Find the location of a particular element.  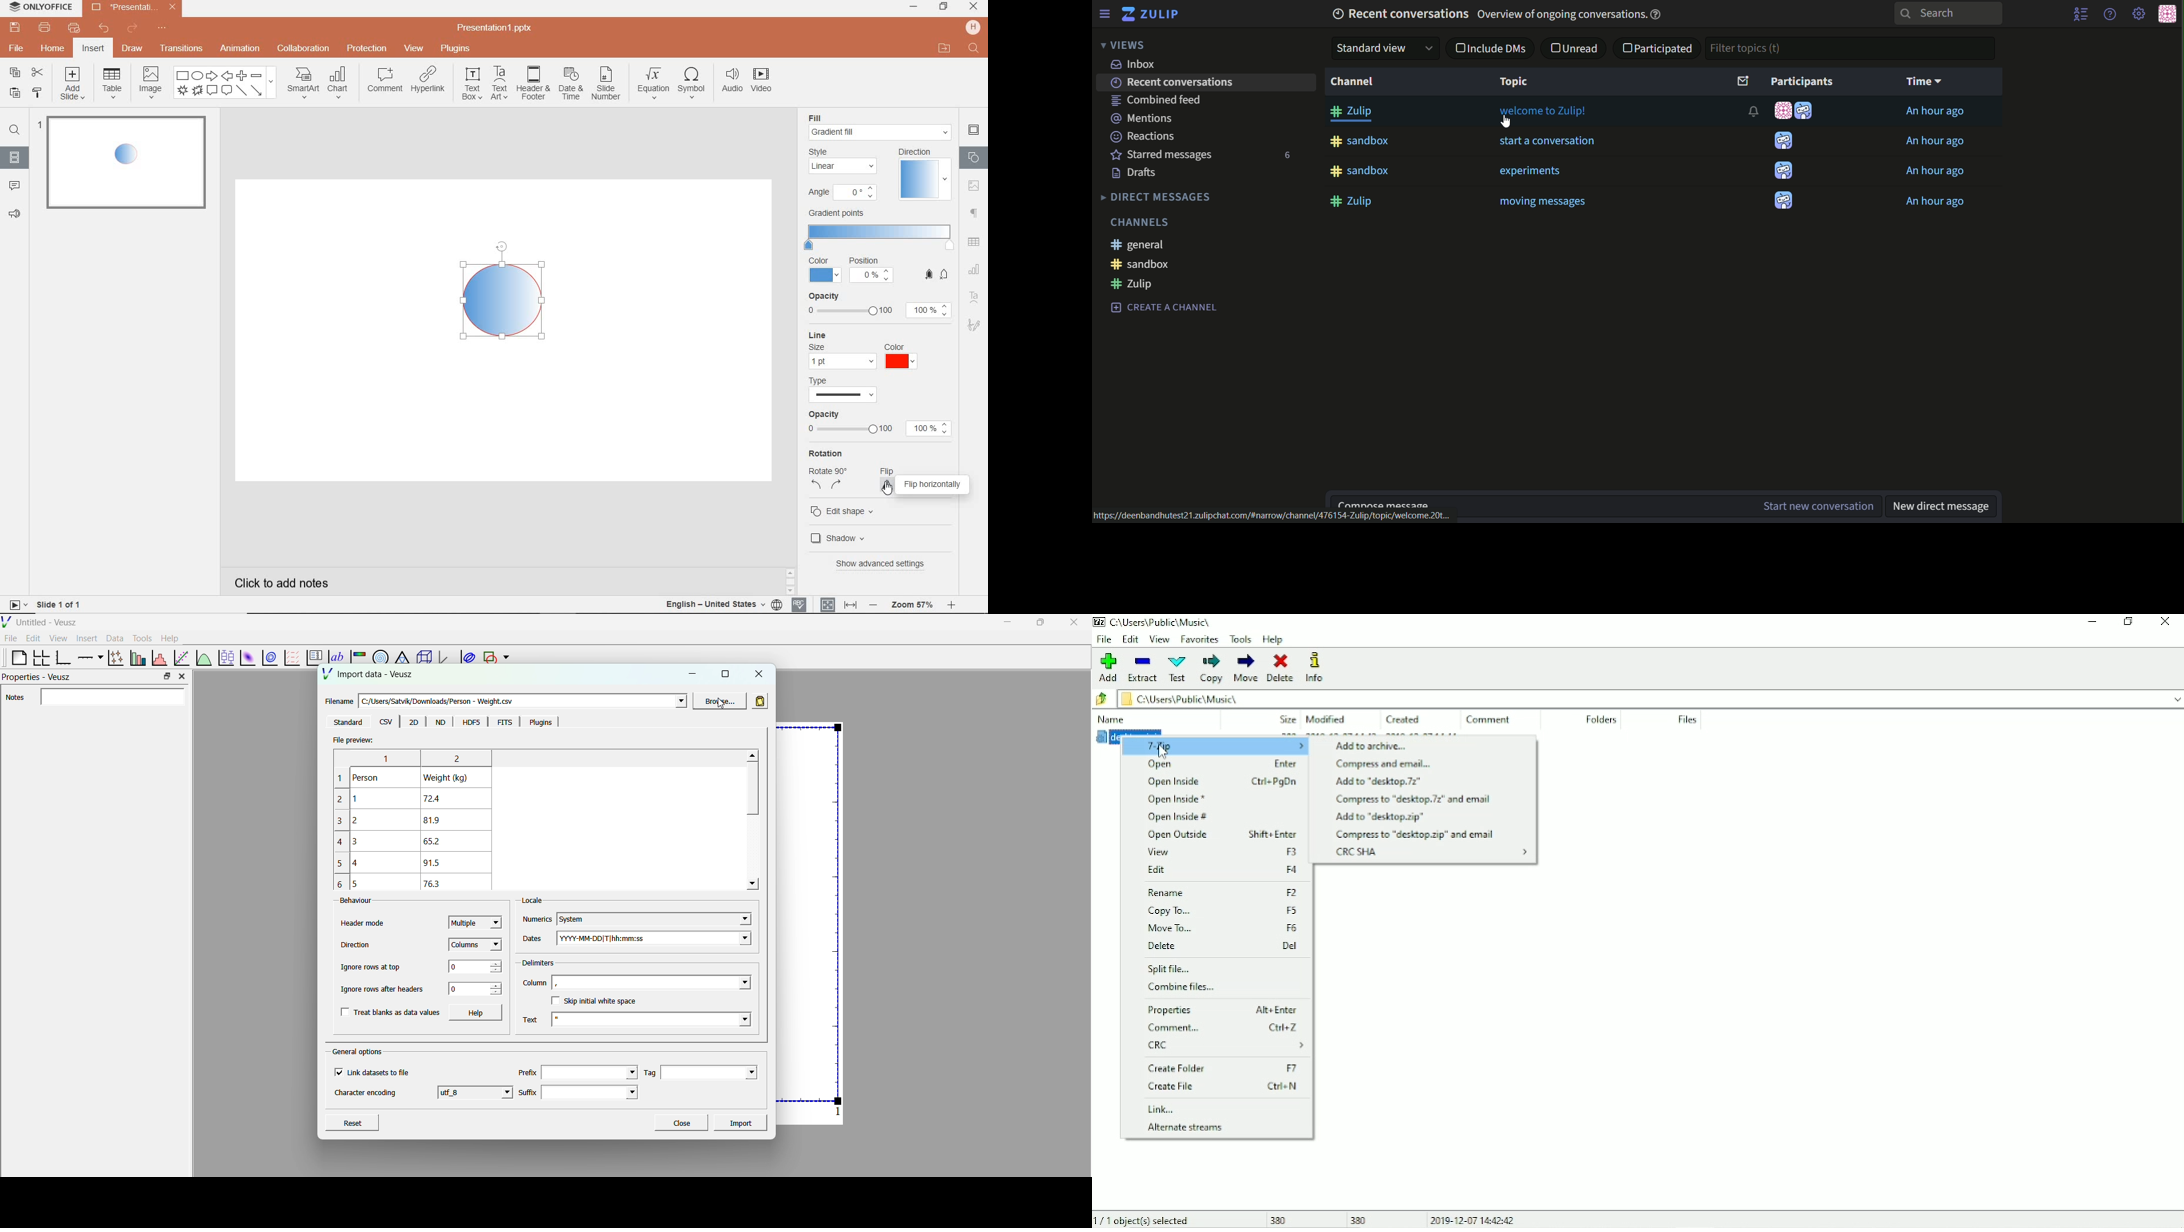

scrollbar is located at coordinates (792, 580).